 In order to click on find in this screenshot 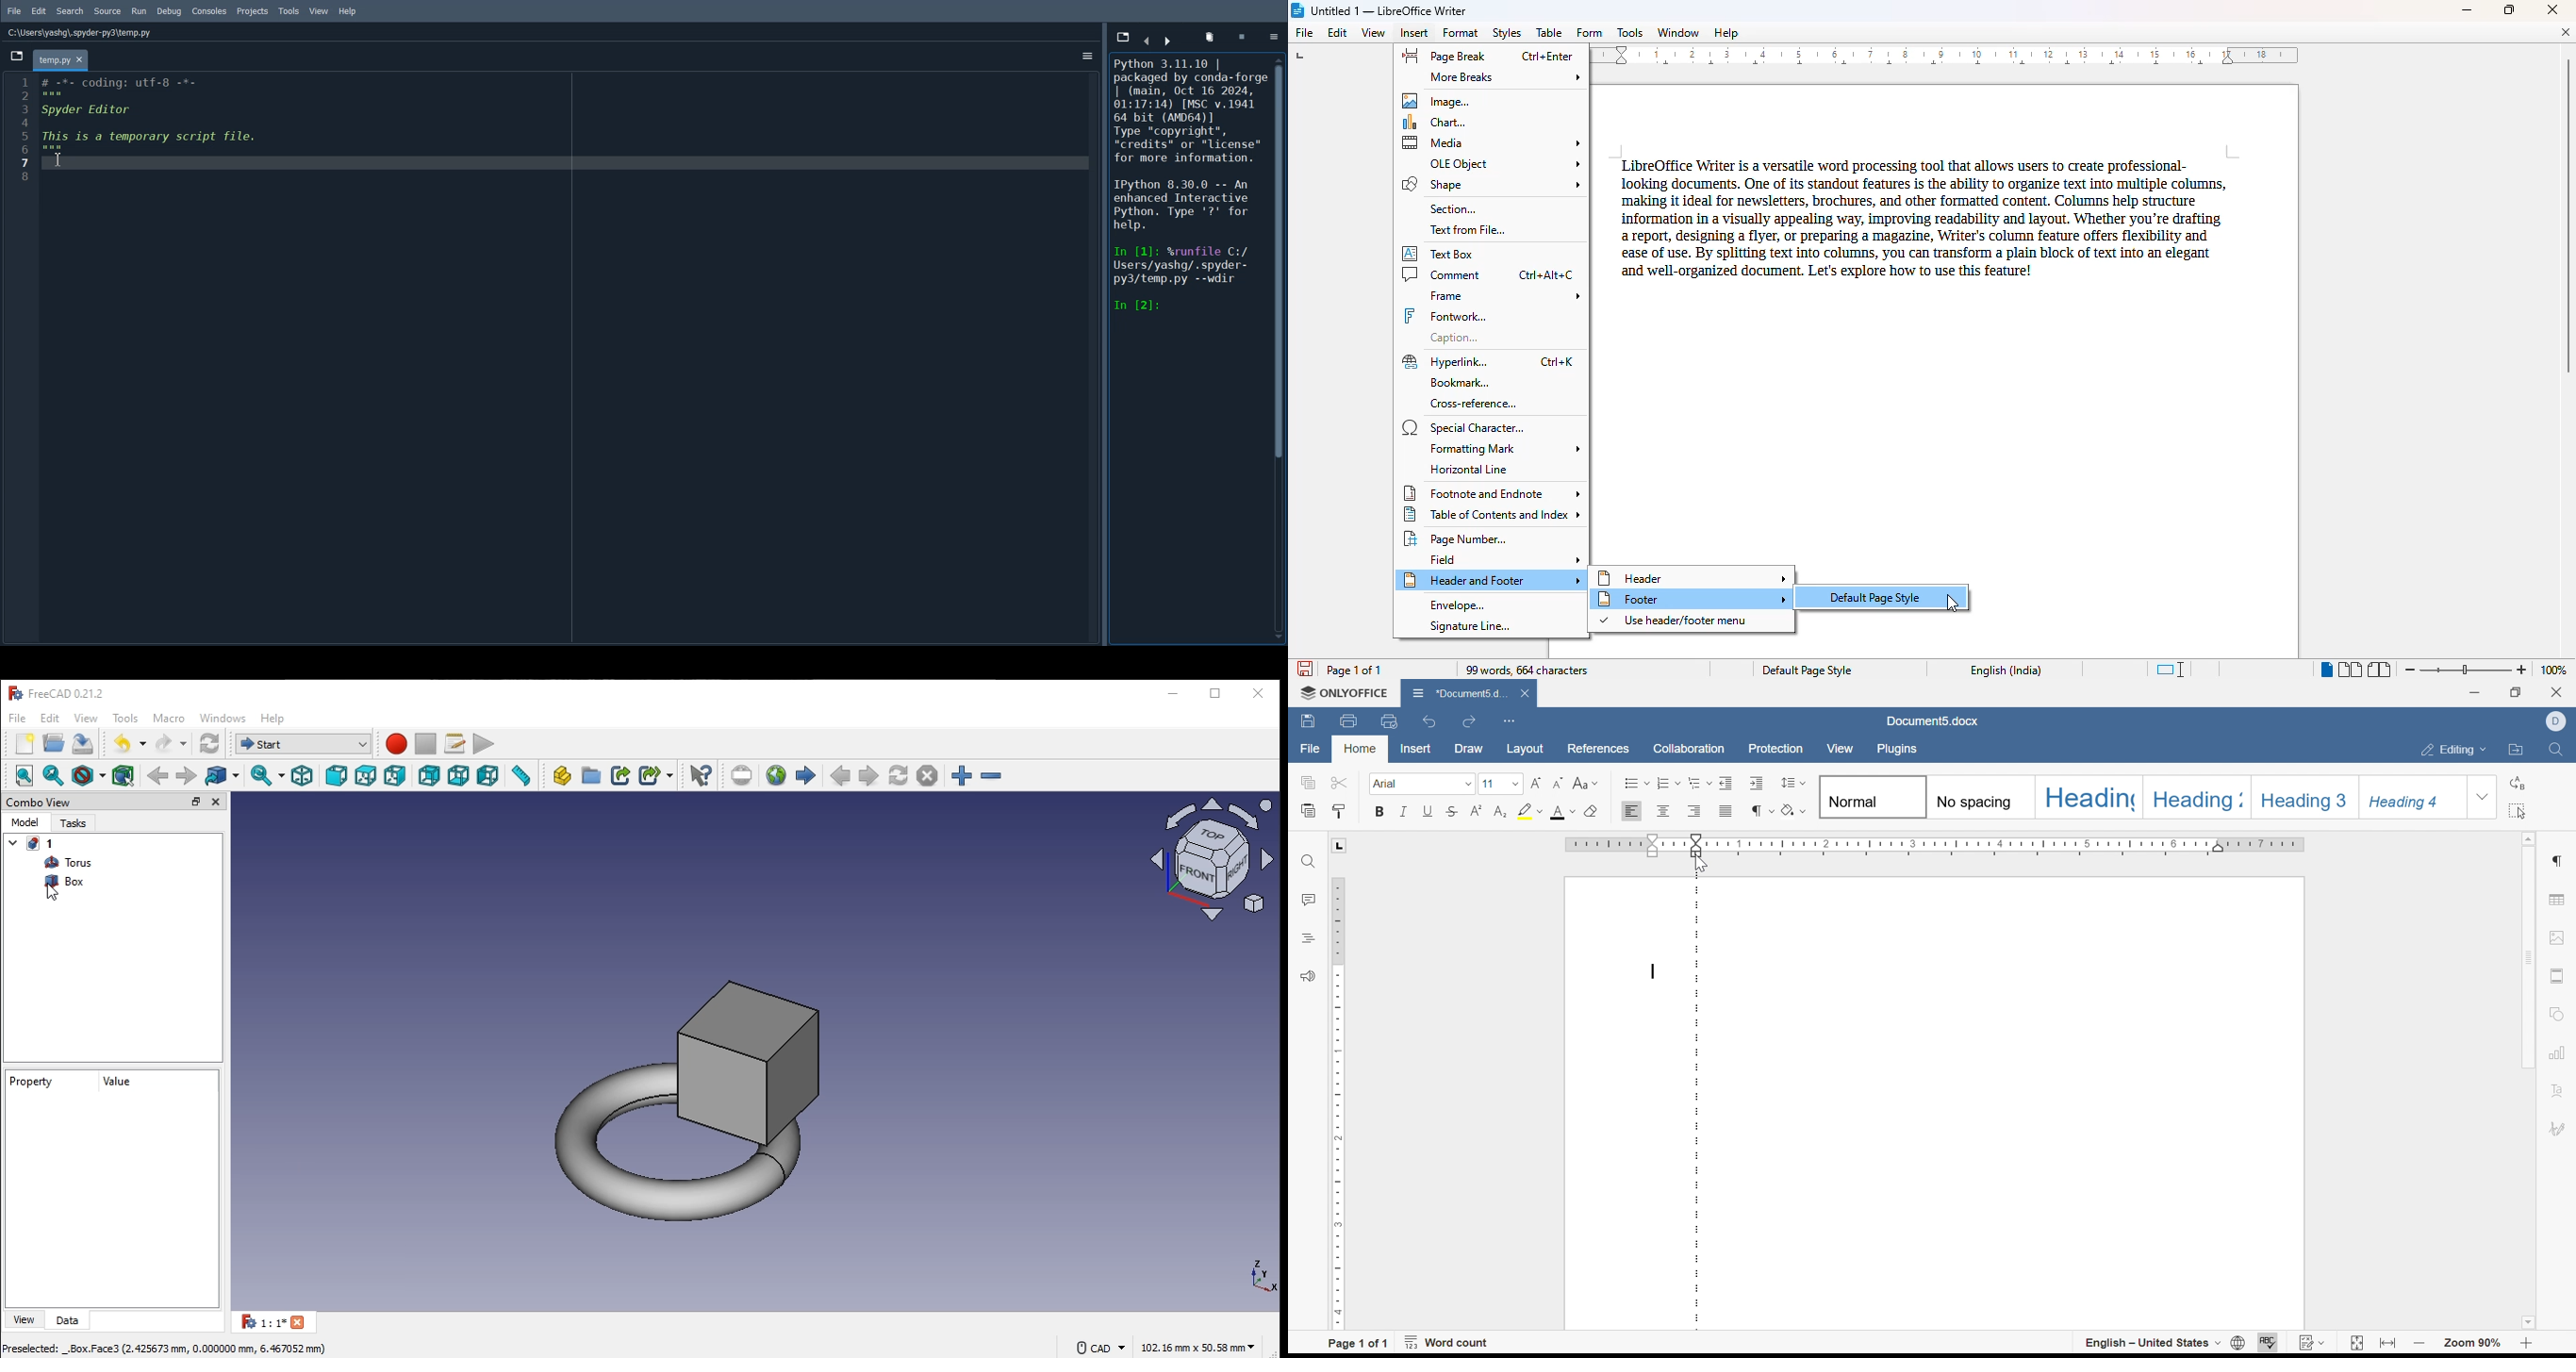, I will do `click(1308, 861)`.